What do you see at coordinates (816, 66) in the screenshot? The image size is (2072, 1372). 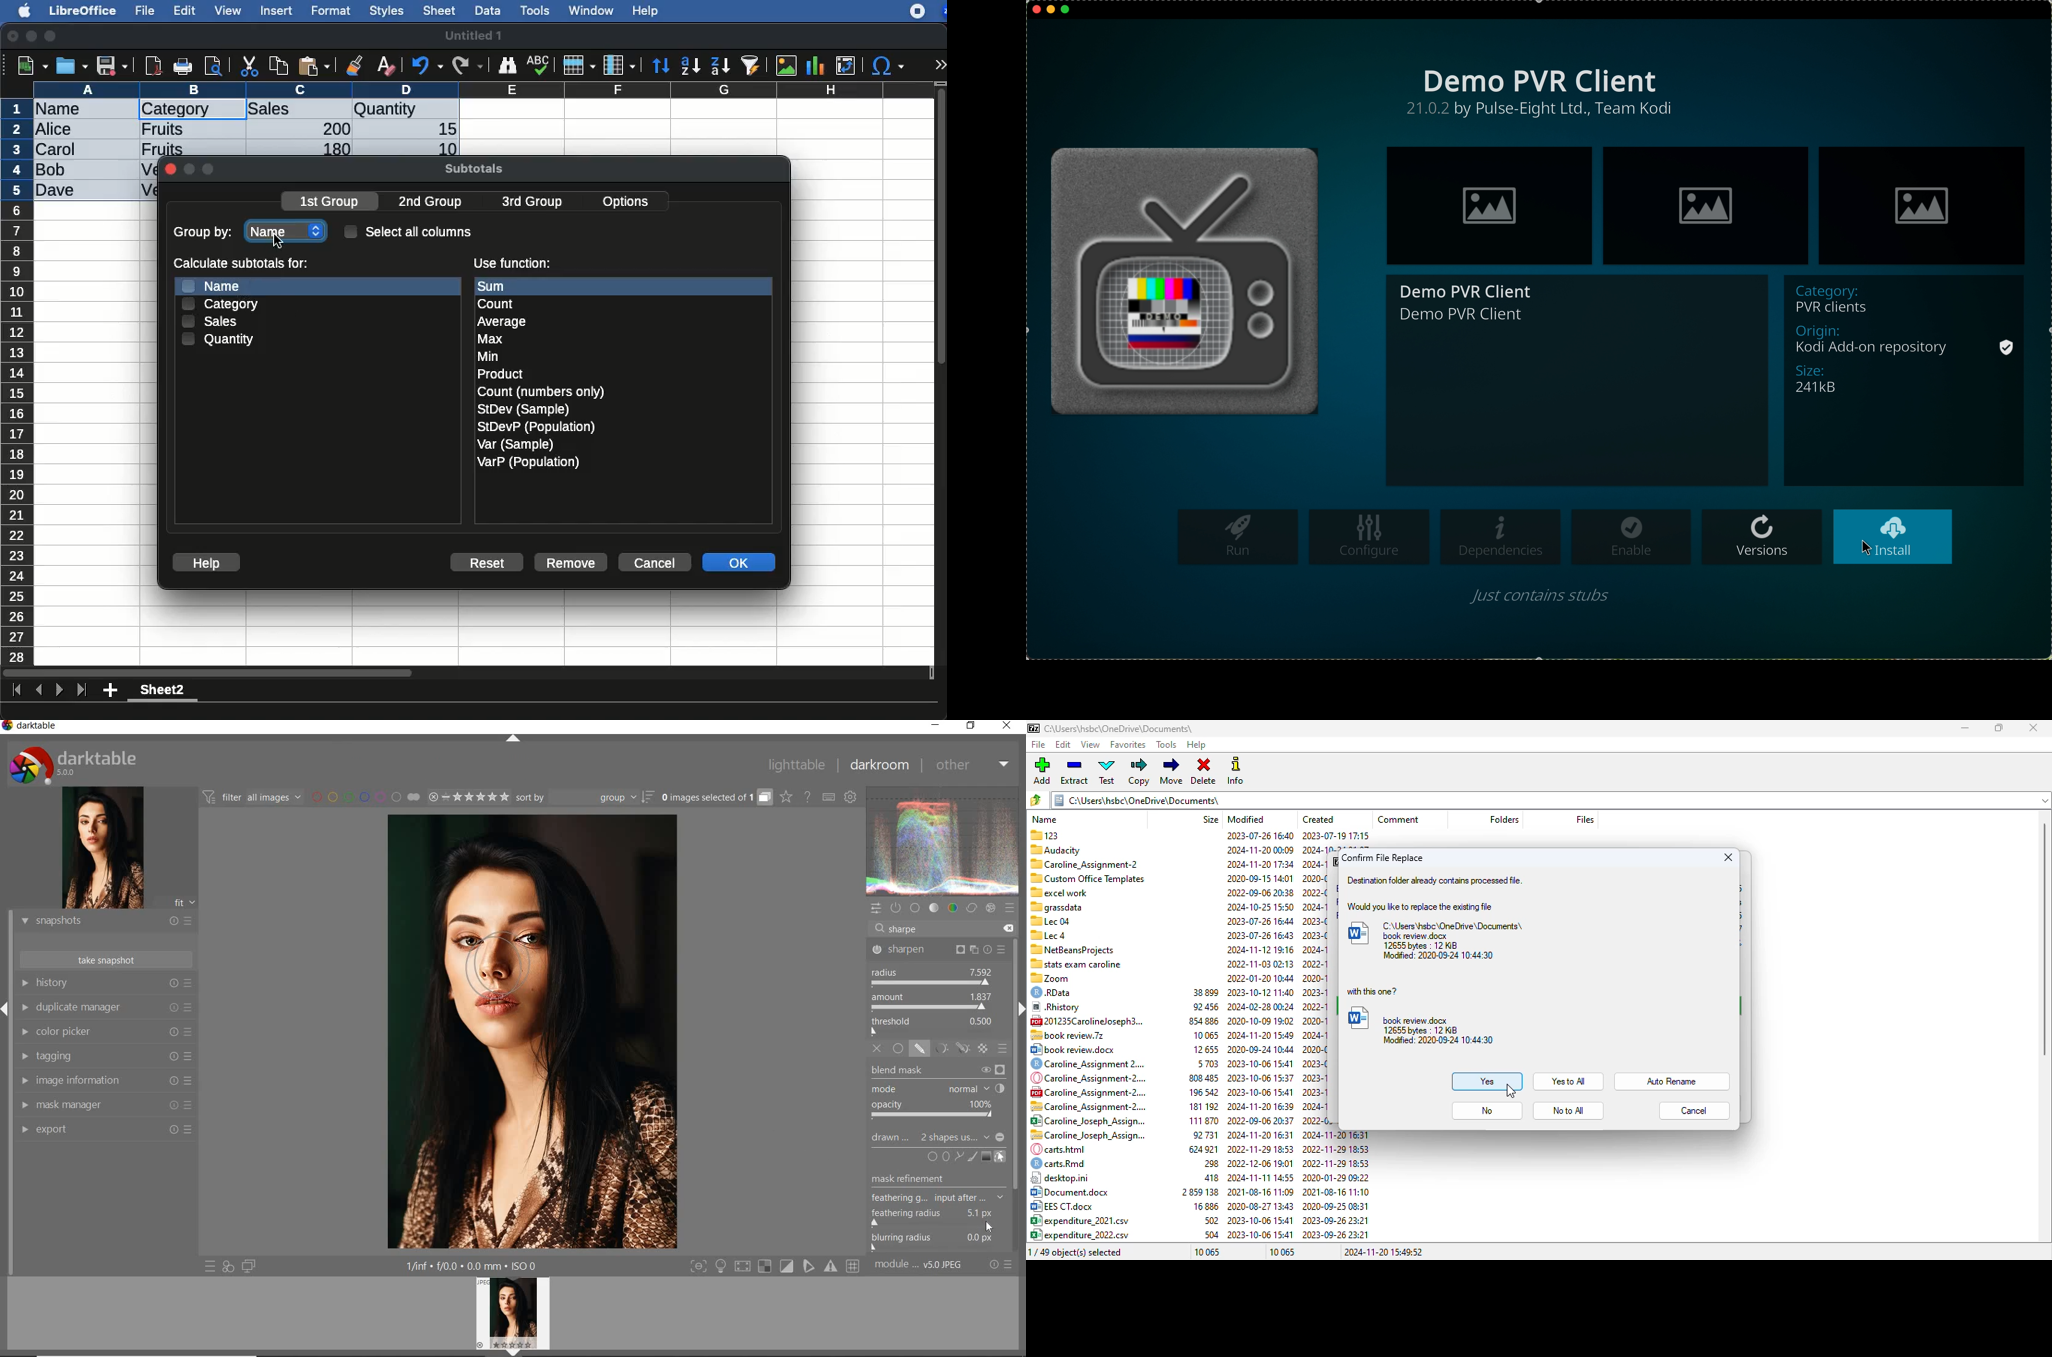 I see `chart` at bounding box center [816, 66].